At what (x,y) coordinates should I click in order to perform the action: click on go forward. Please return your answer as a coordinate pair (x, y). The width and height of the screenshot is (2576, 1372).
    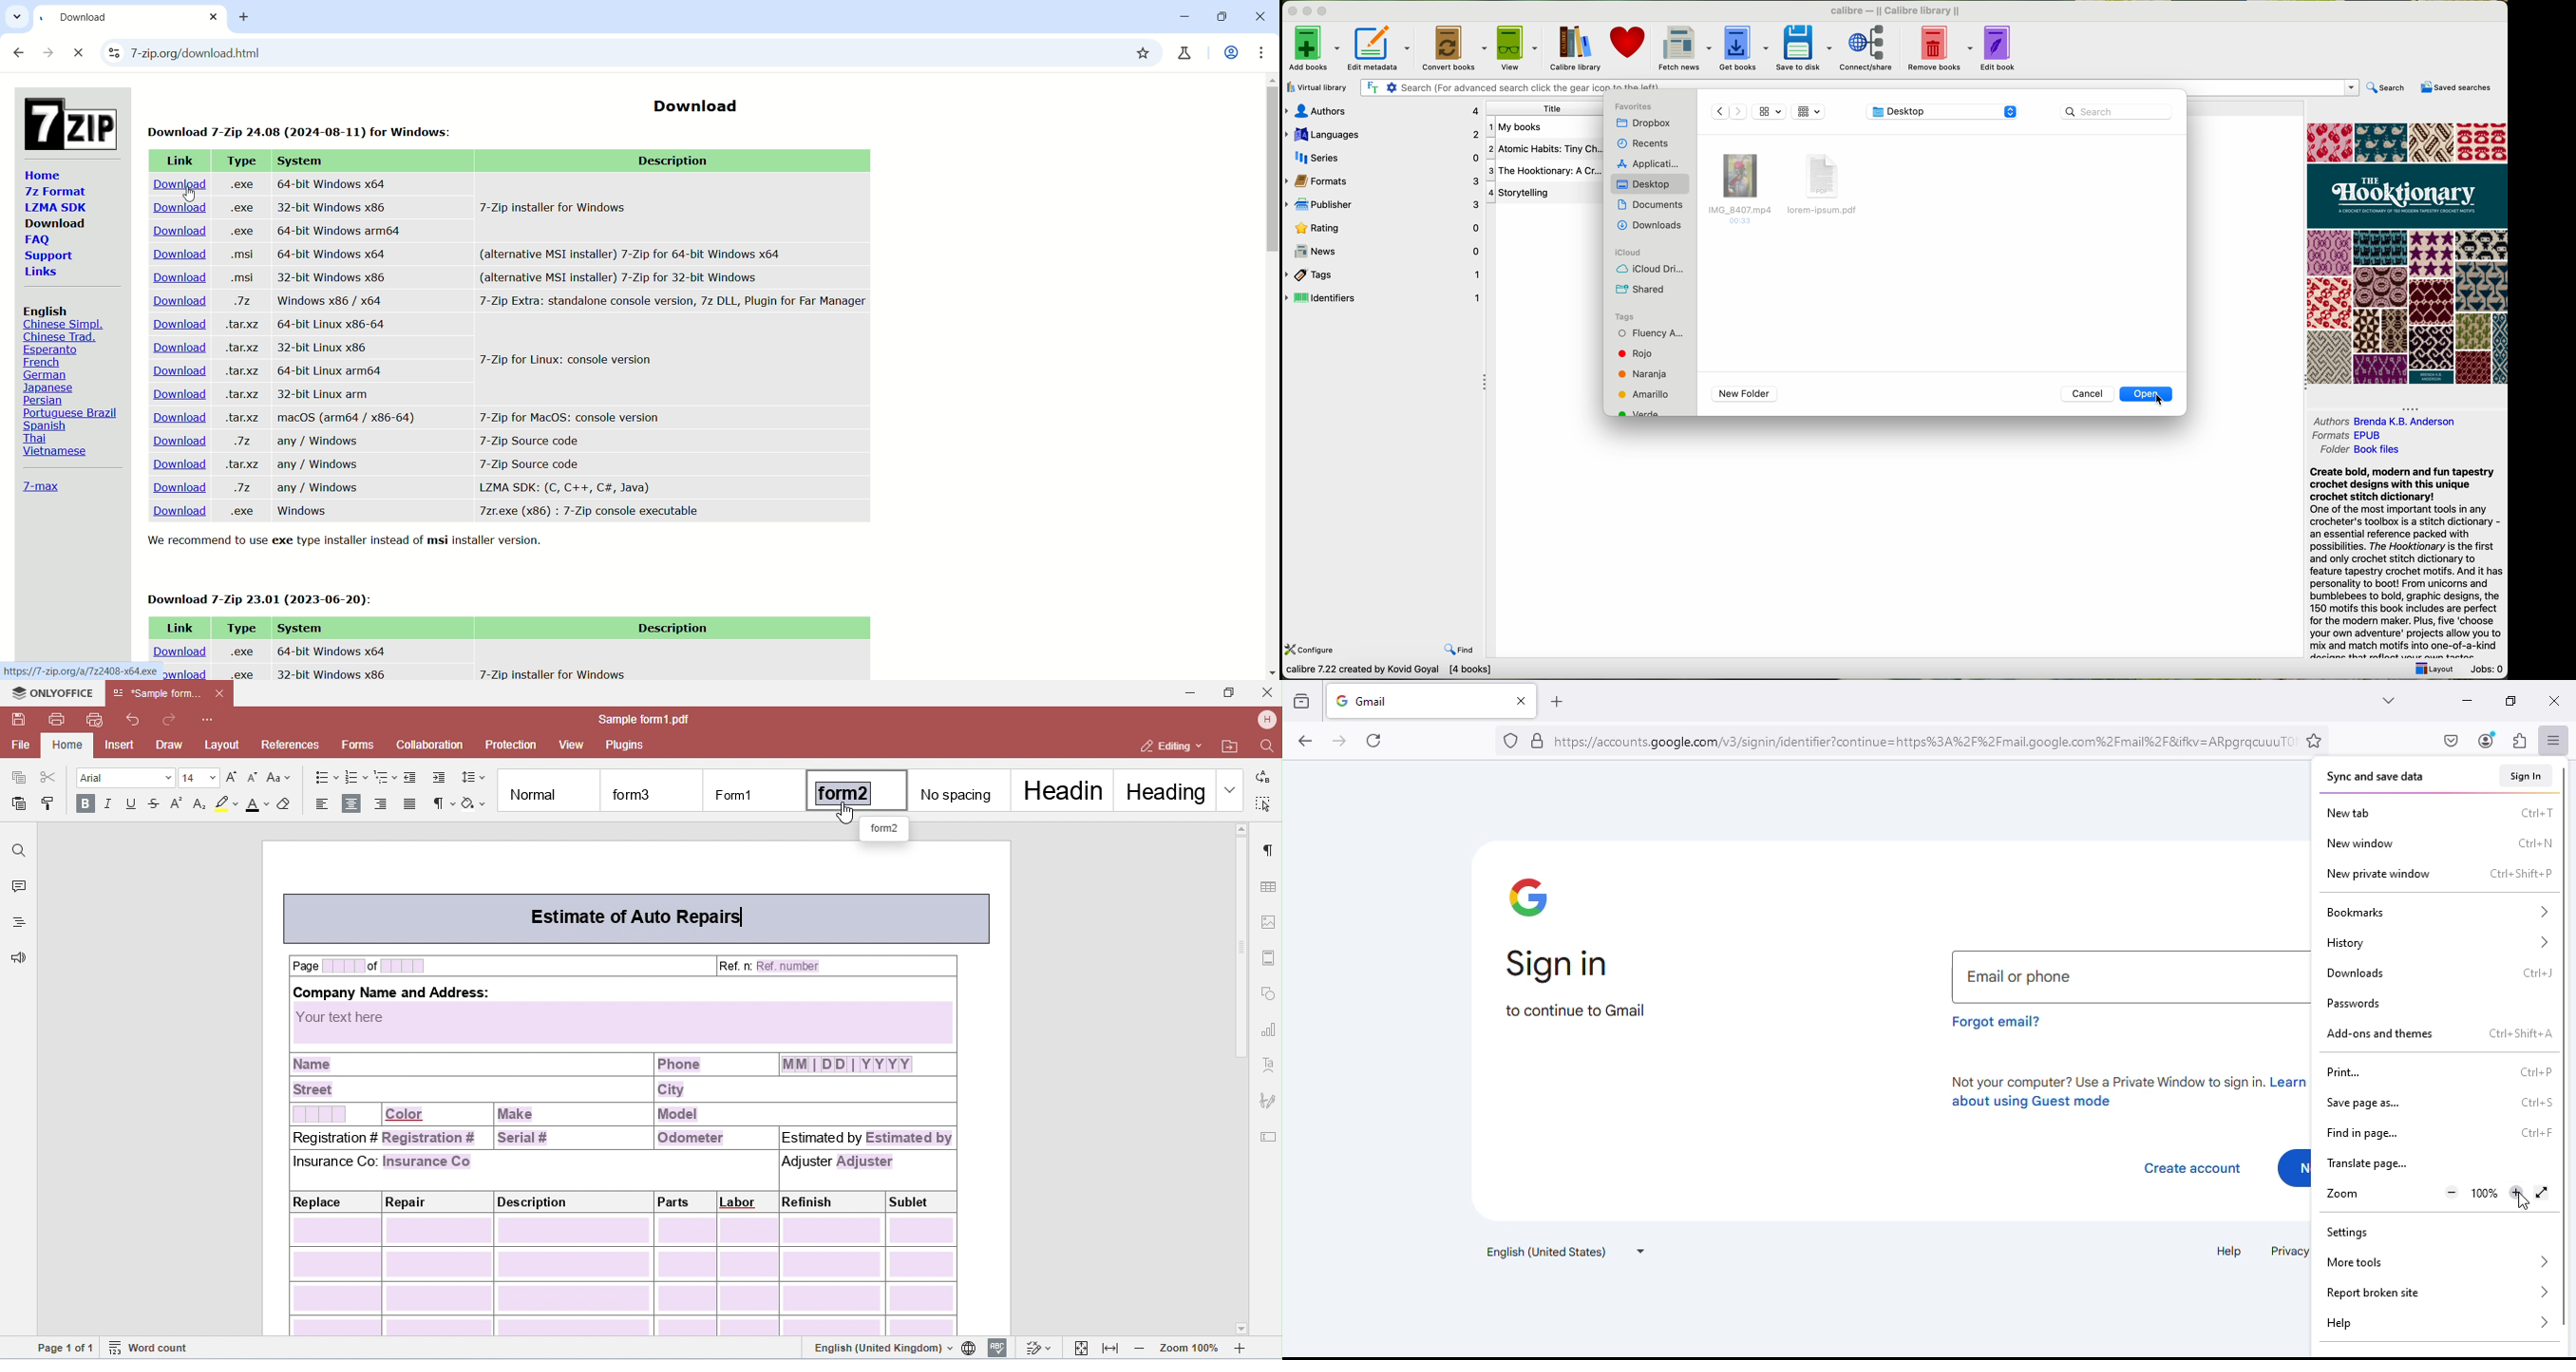
    Looking at the image, I should click on (49, 55).